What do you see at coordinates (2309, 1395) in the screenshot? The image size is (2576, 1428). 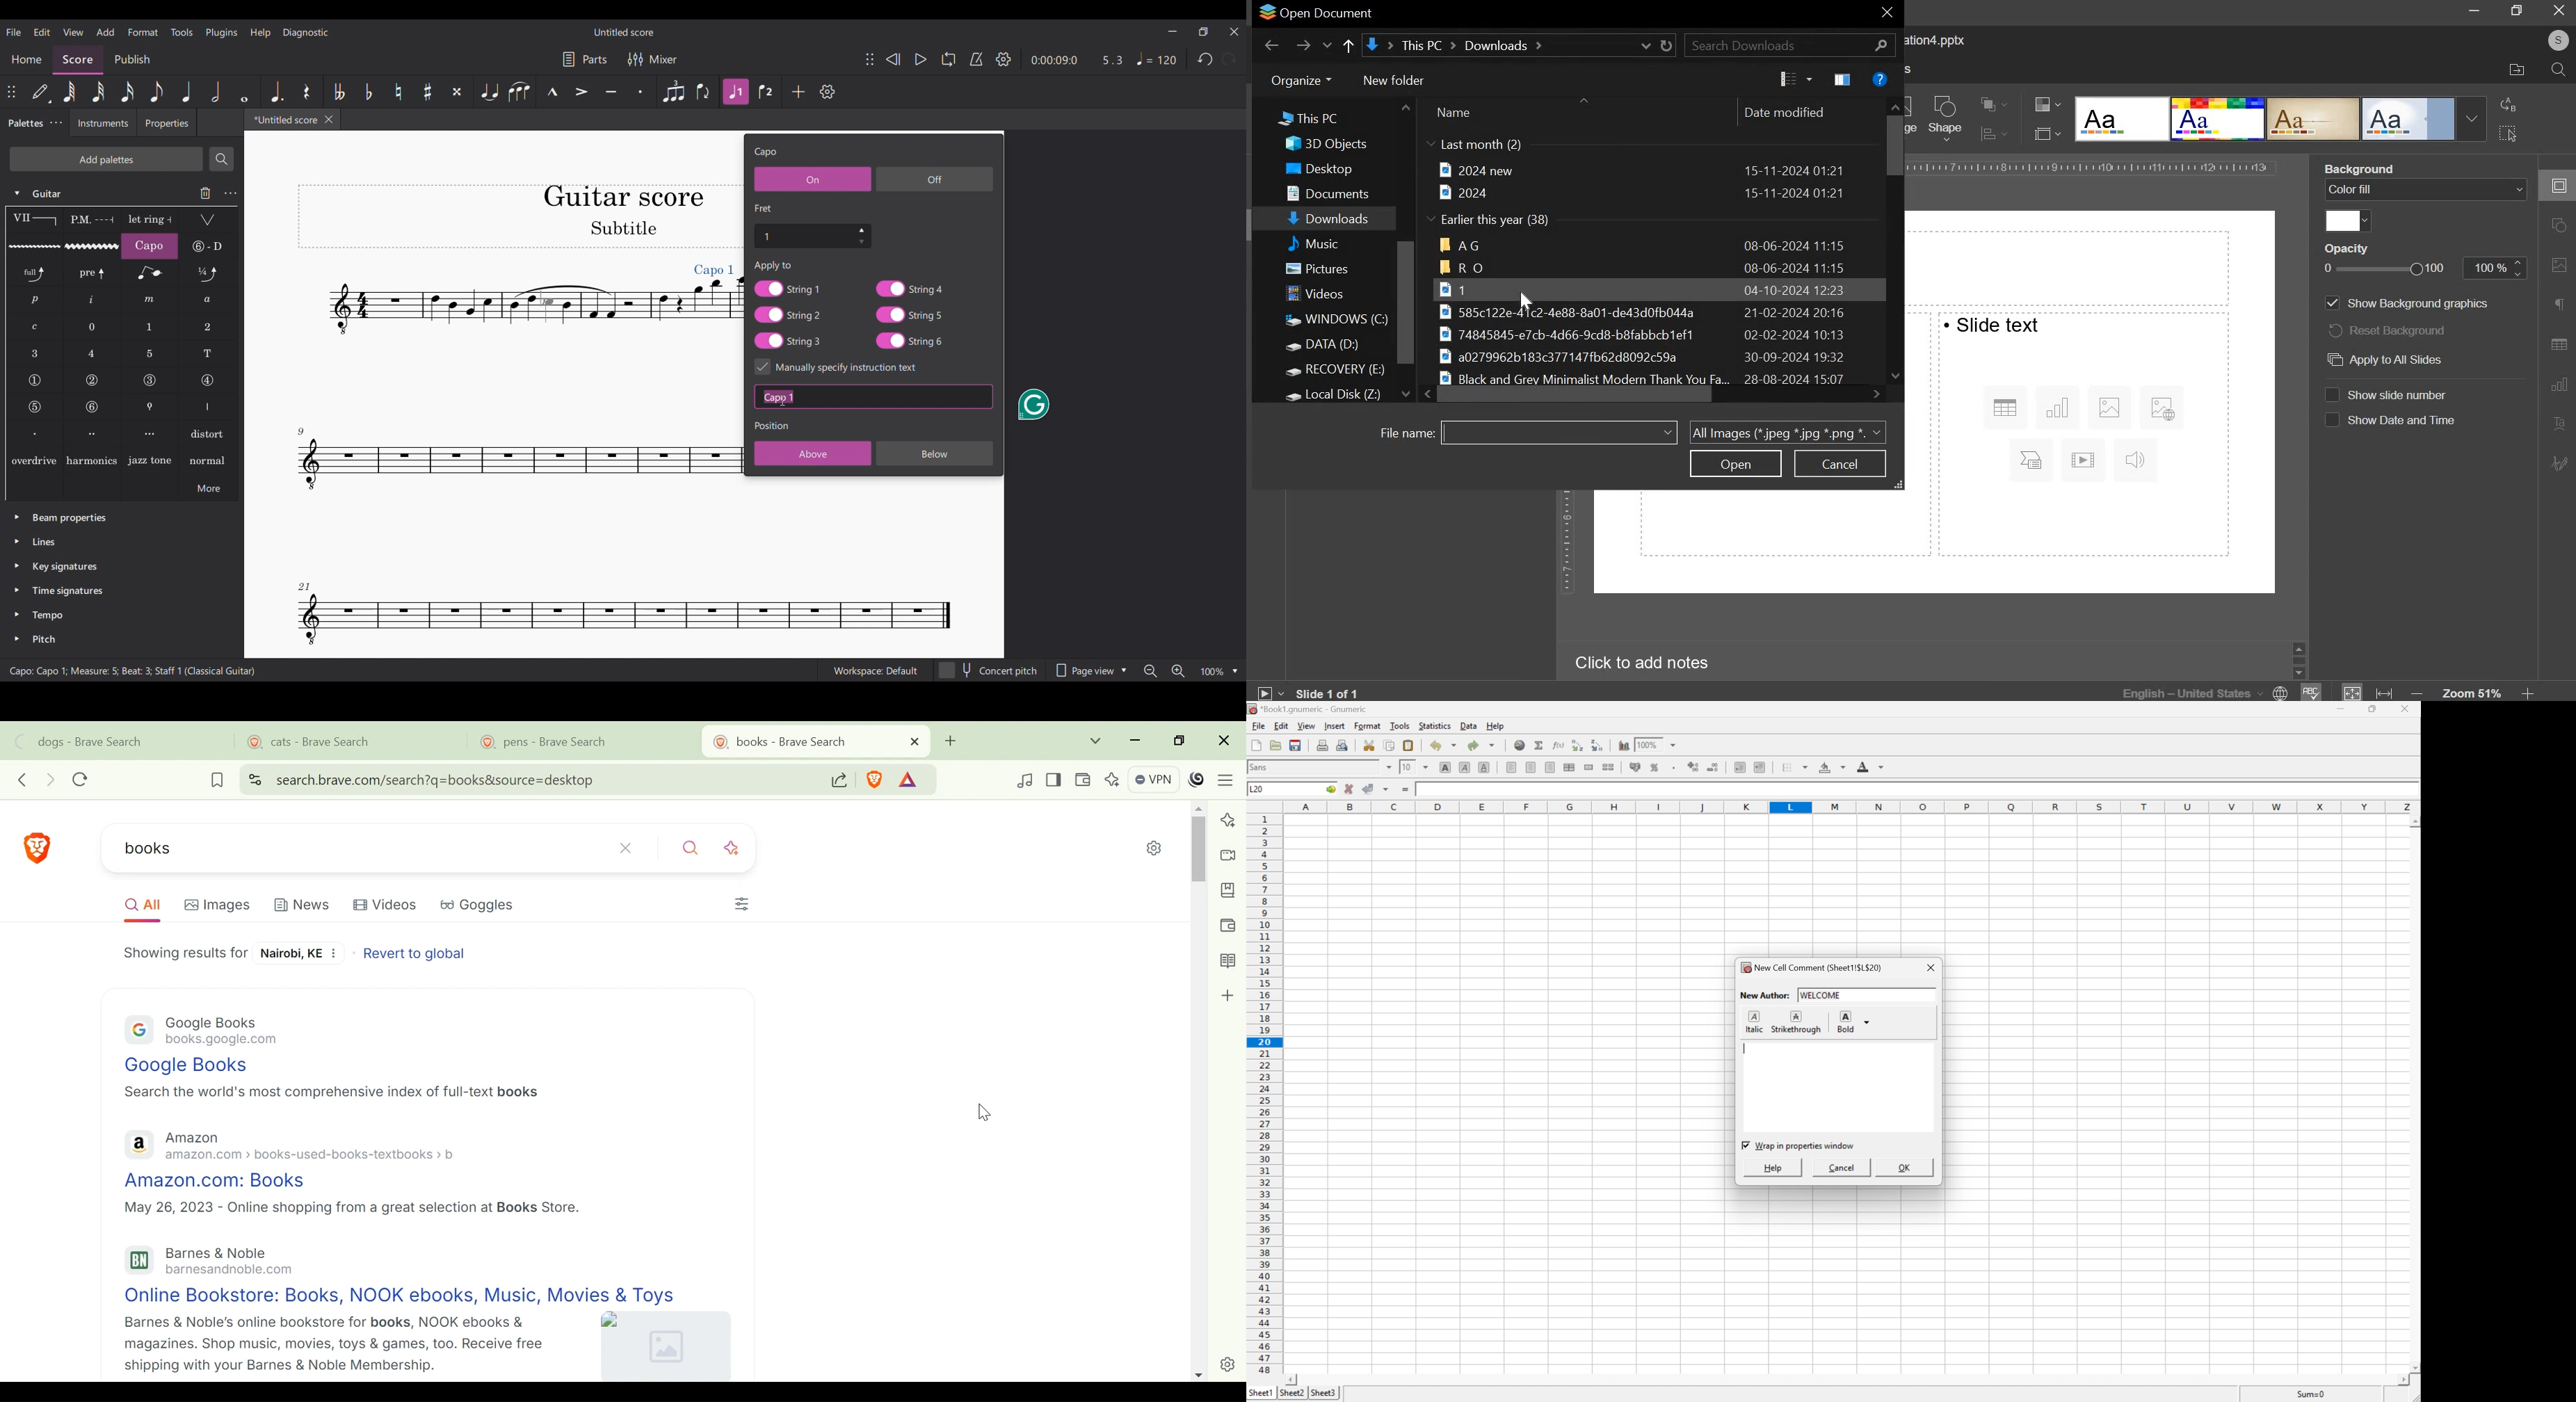 I see `Sum=0` at bounding box center [2309, 1395].